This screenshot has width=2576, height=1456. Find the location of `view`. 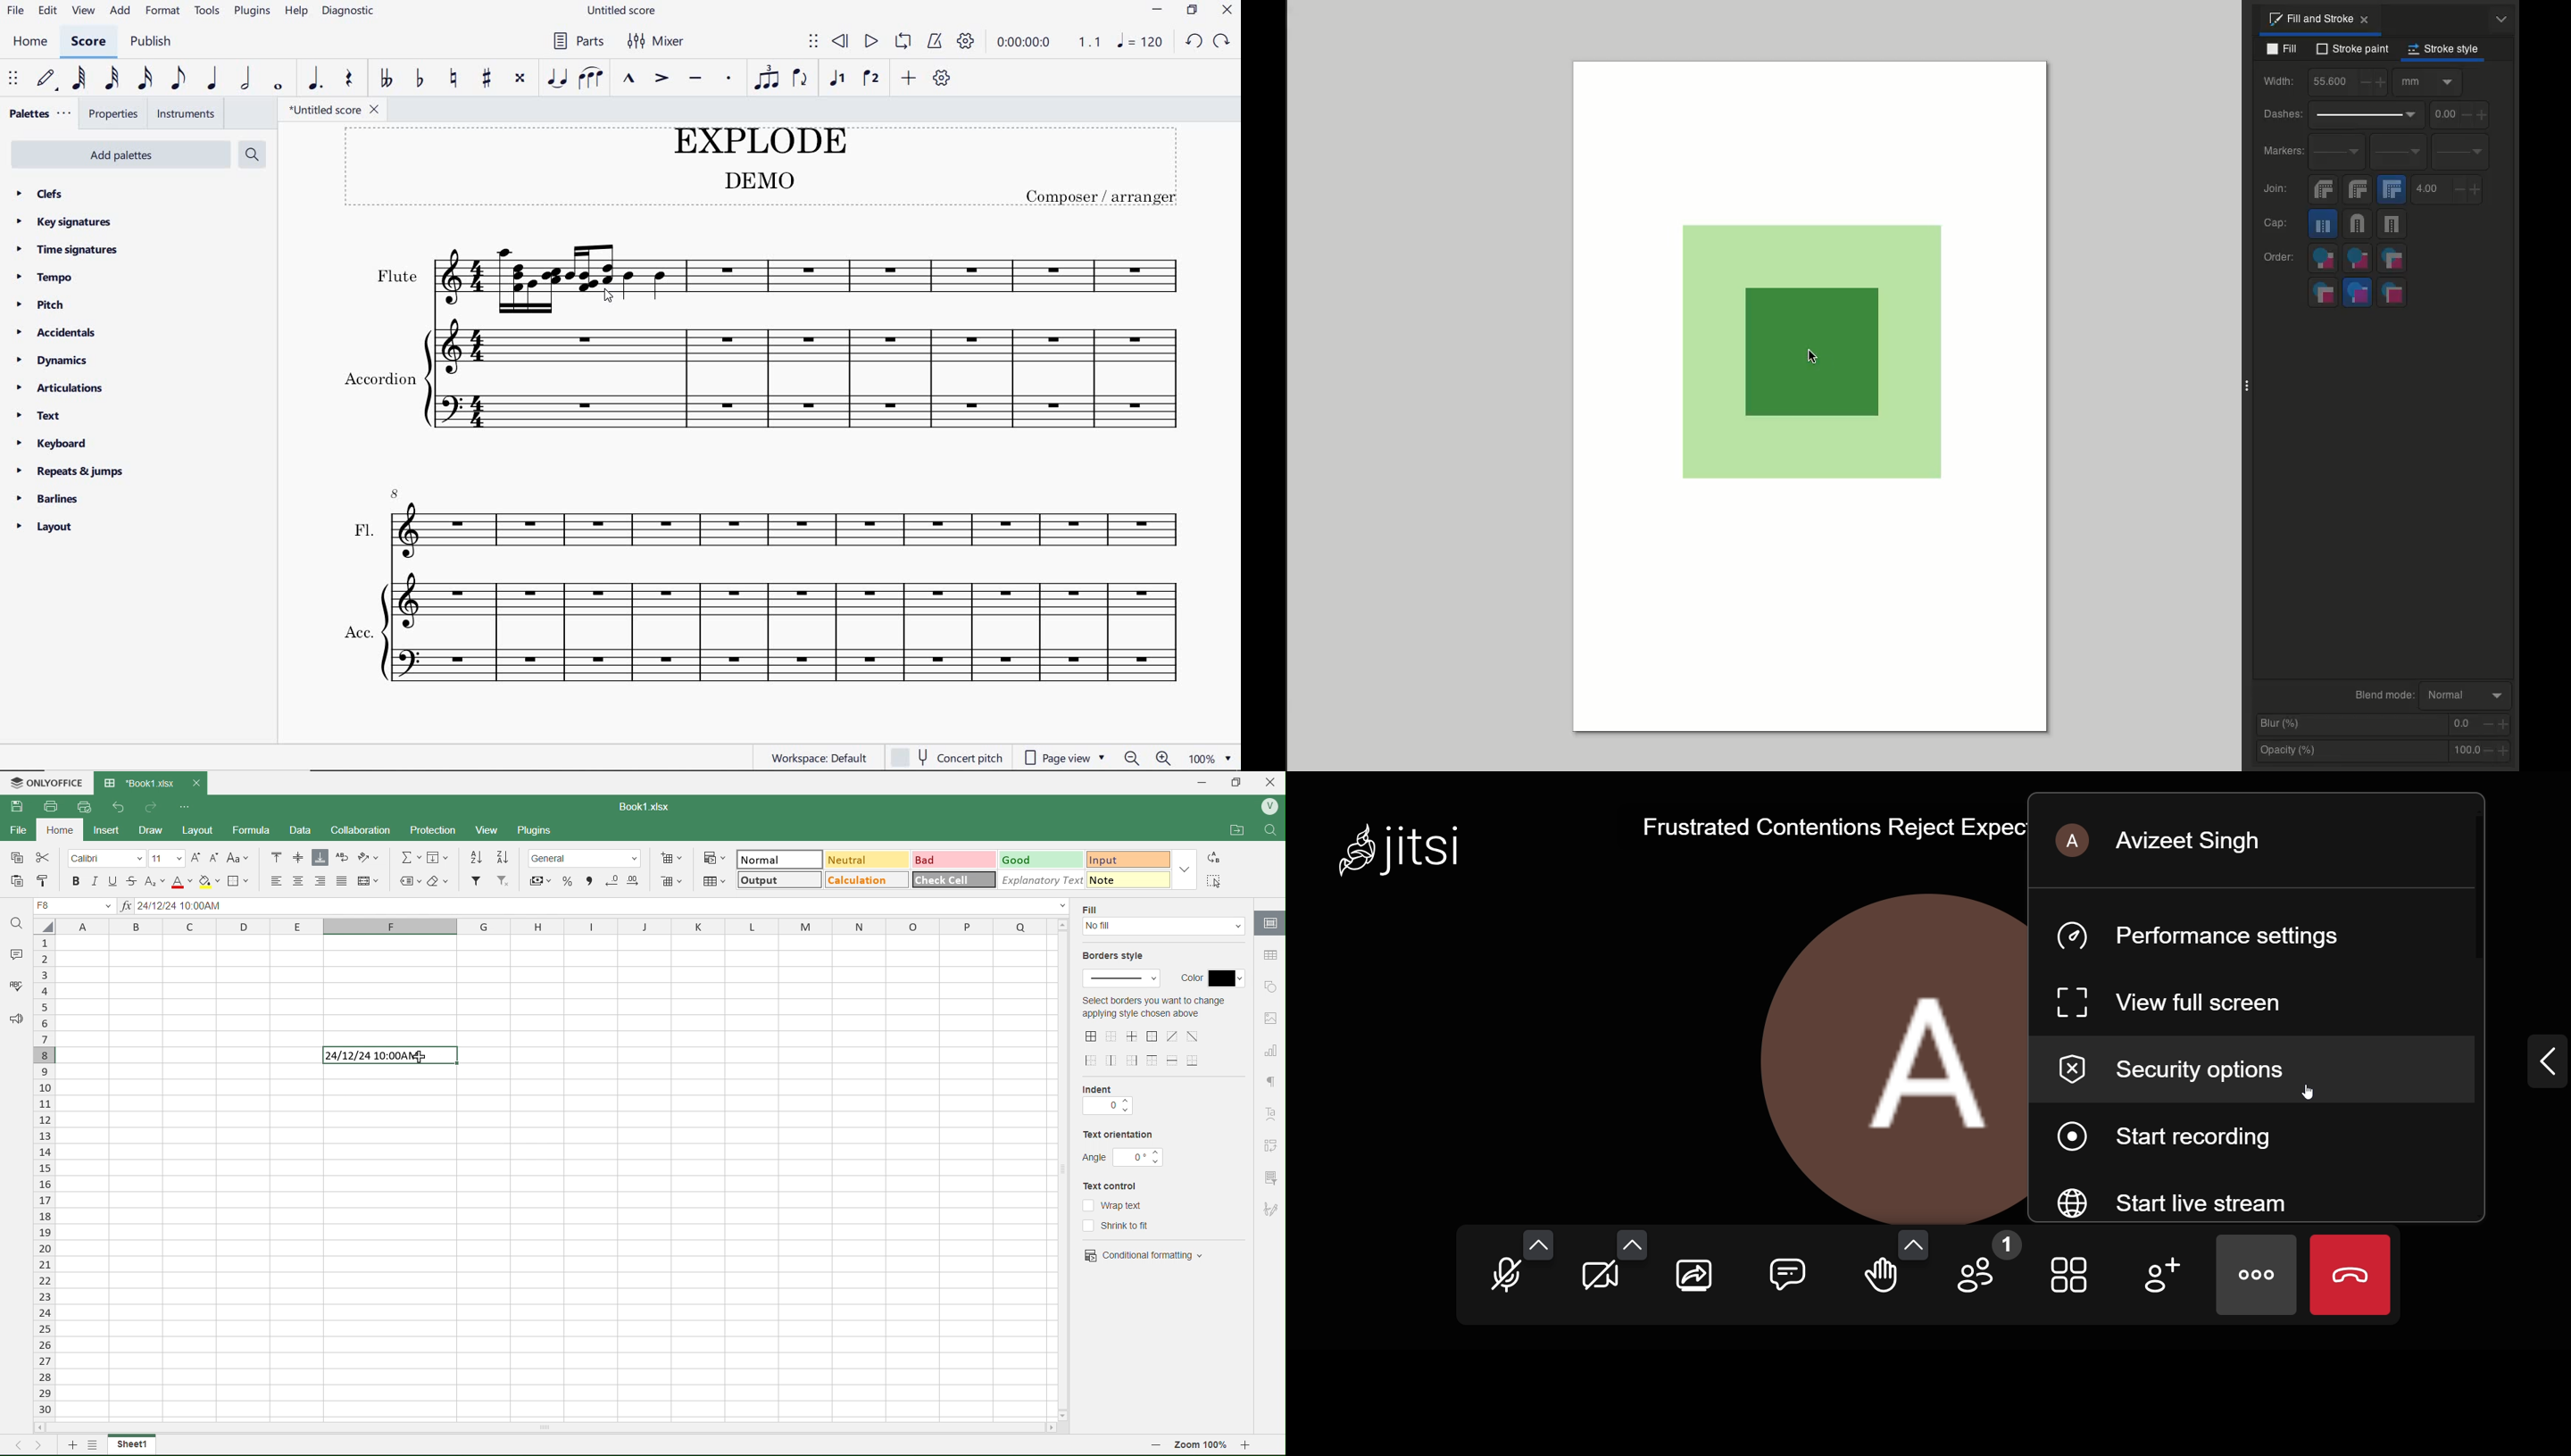

view is located at coordinates (81, 10).